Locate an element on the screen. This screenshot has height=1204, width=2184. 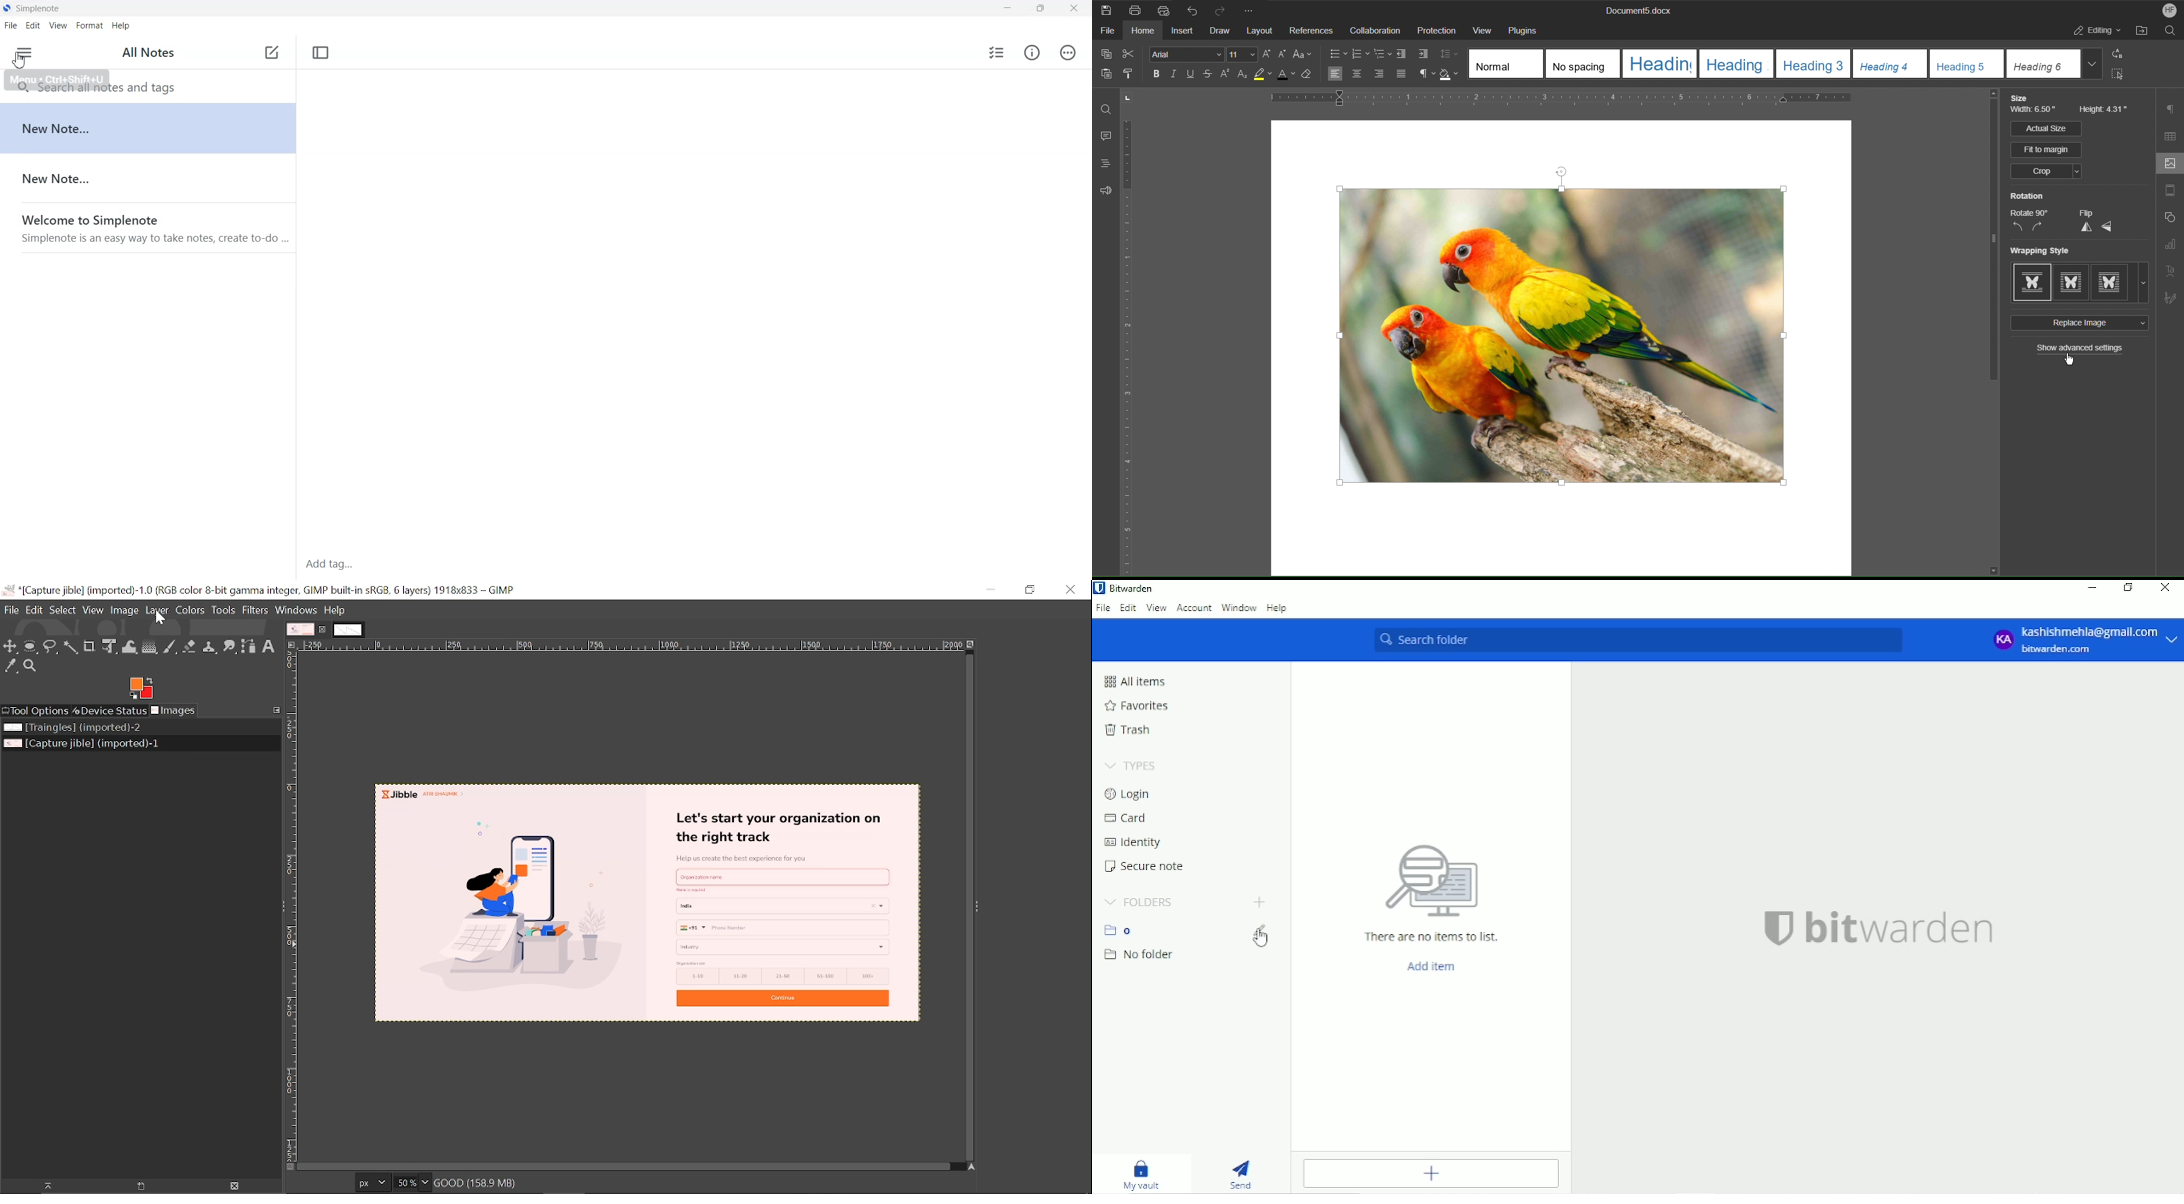
Height is located at coordinates (2104, 110).